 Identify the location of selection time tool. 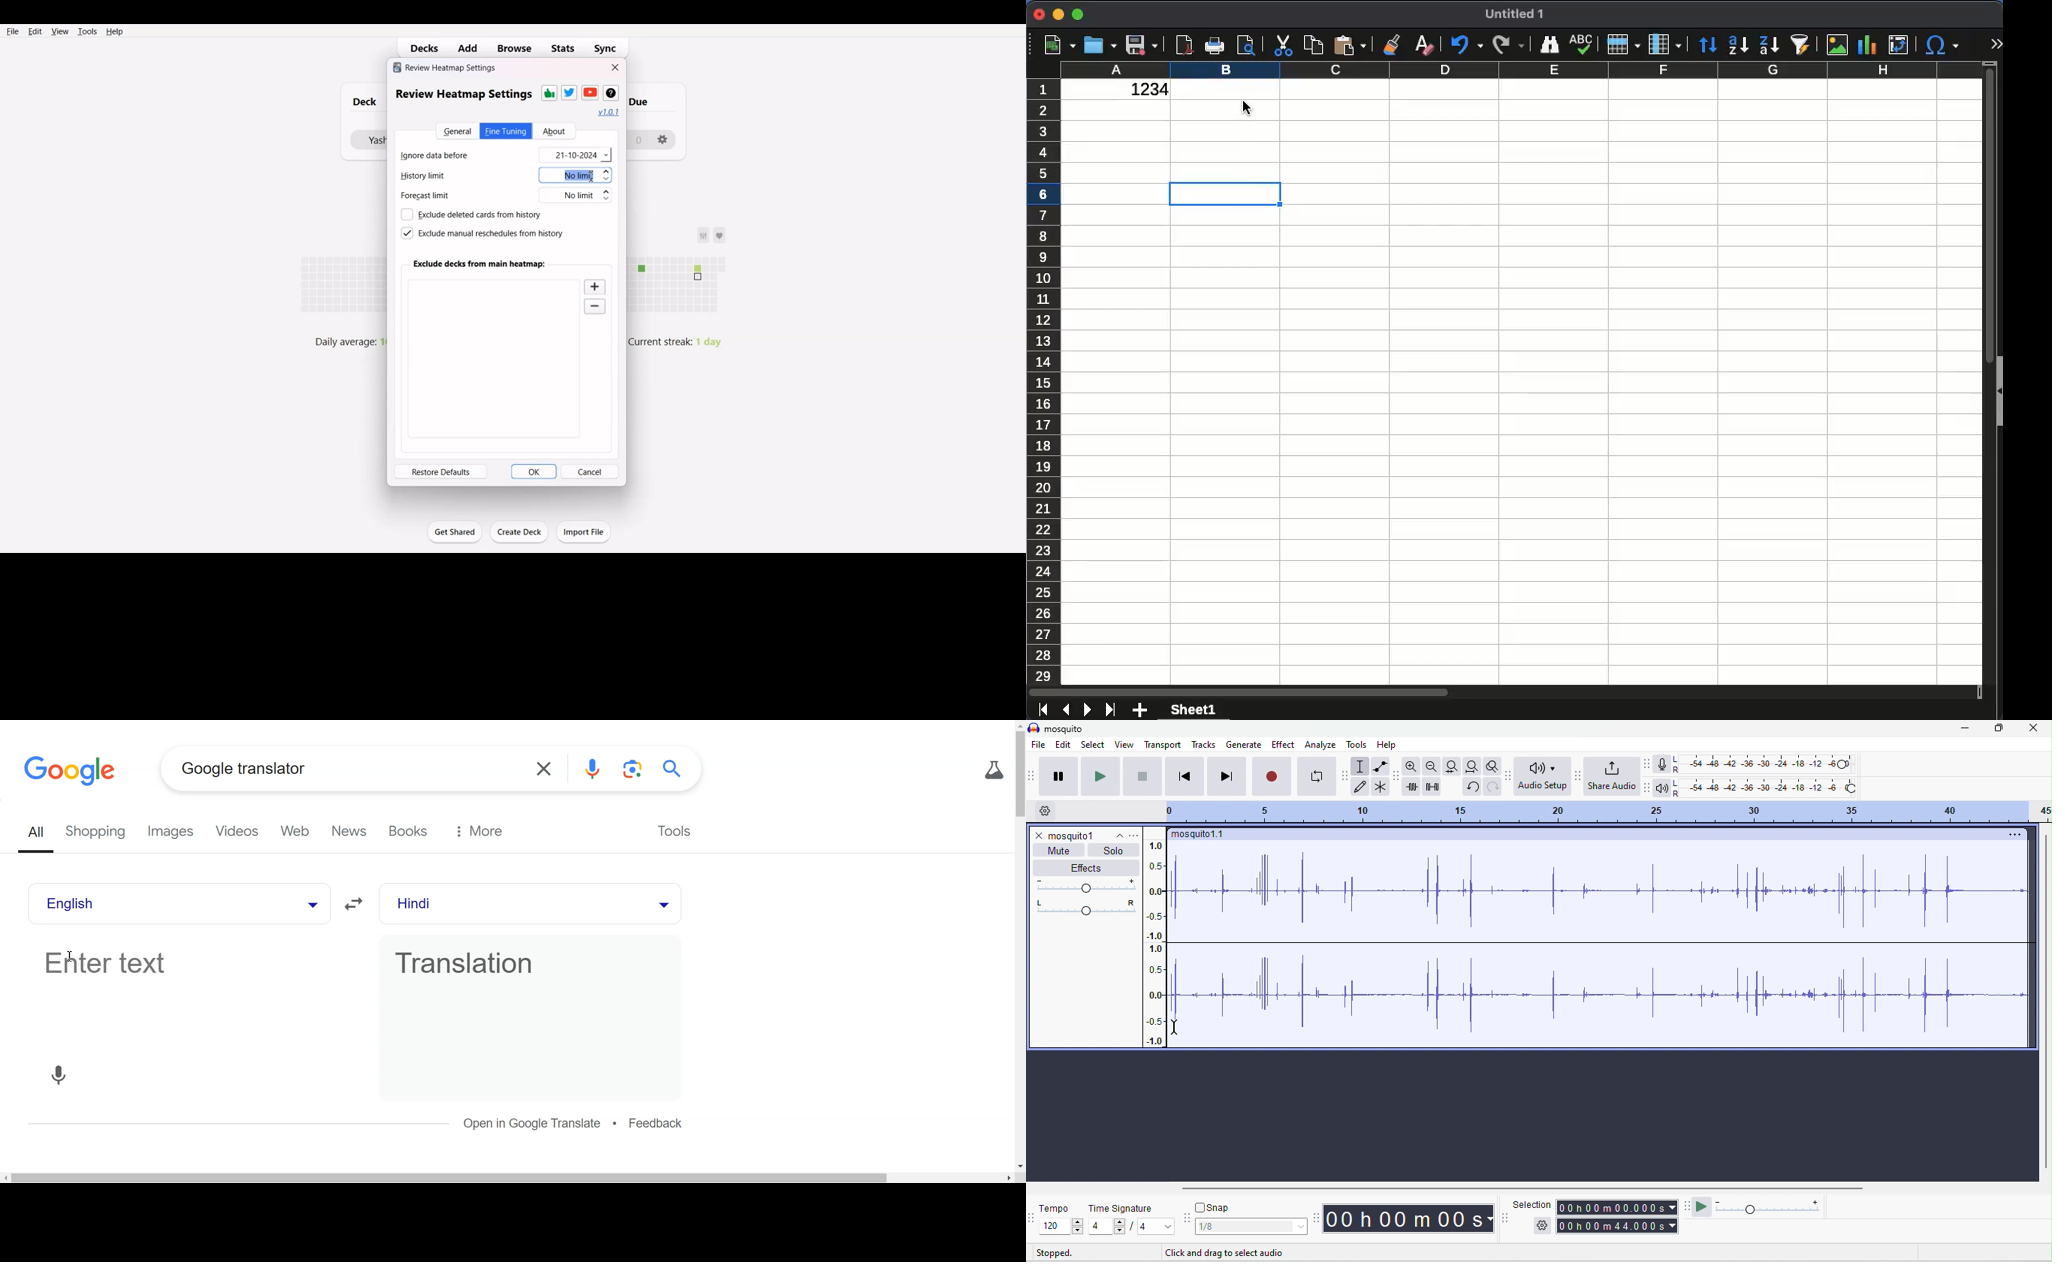
(1506, 1218).